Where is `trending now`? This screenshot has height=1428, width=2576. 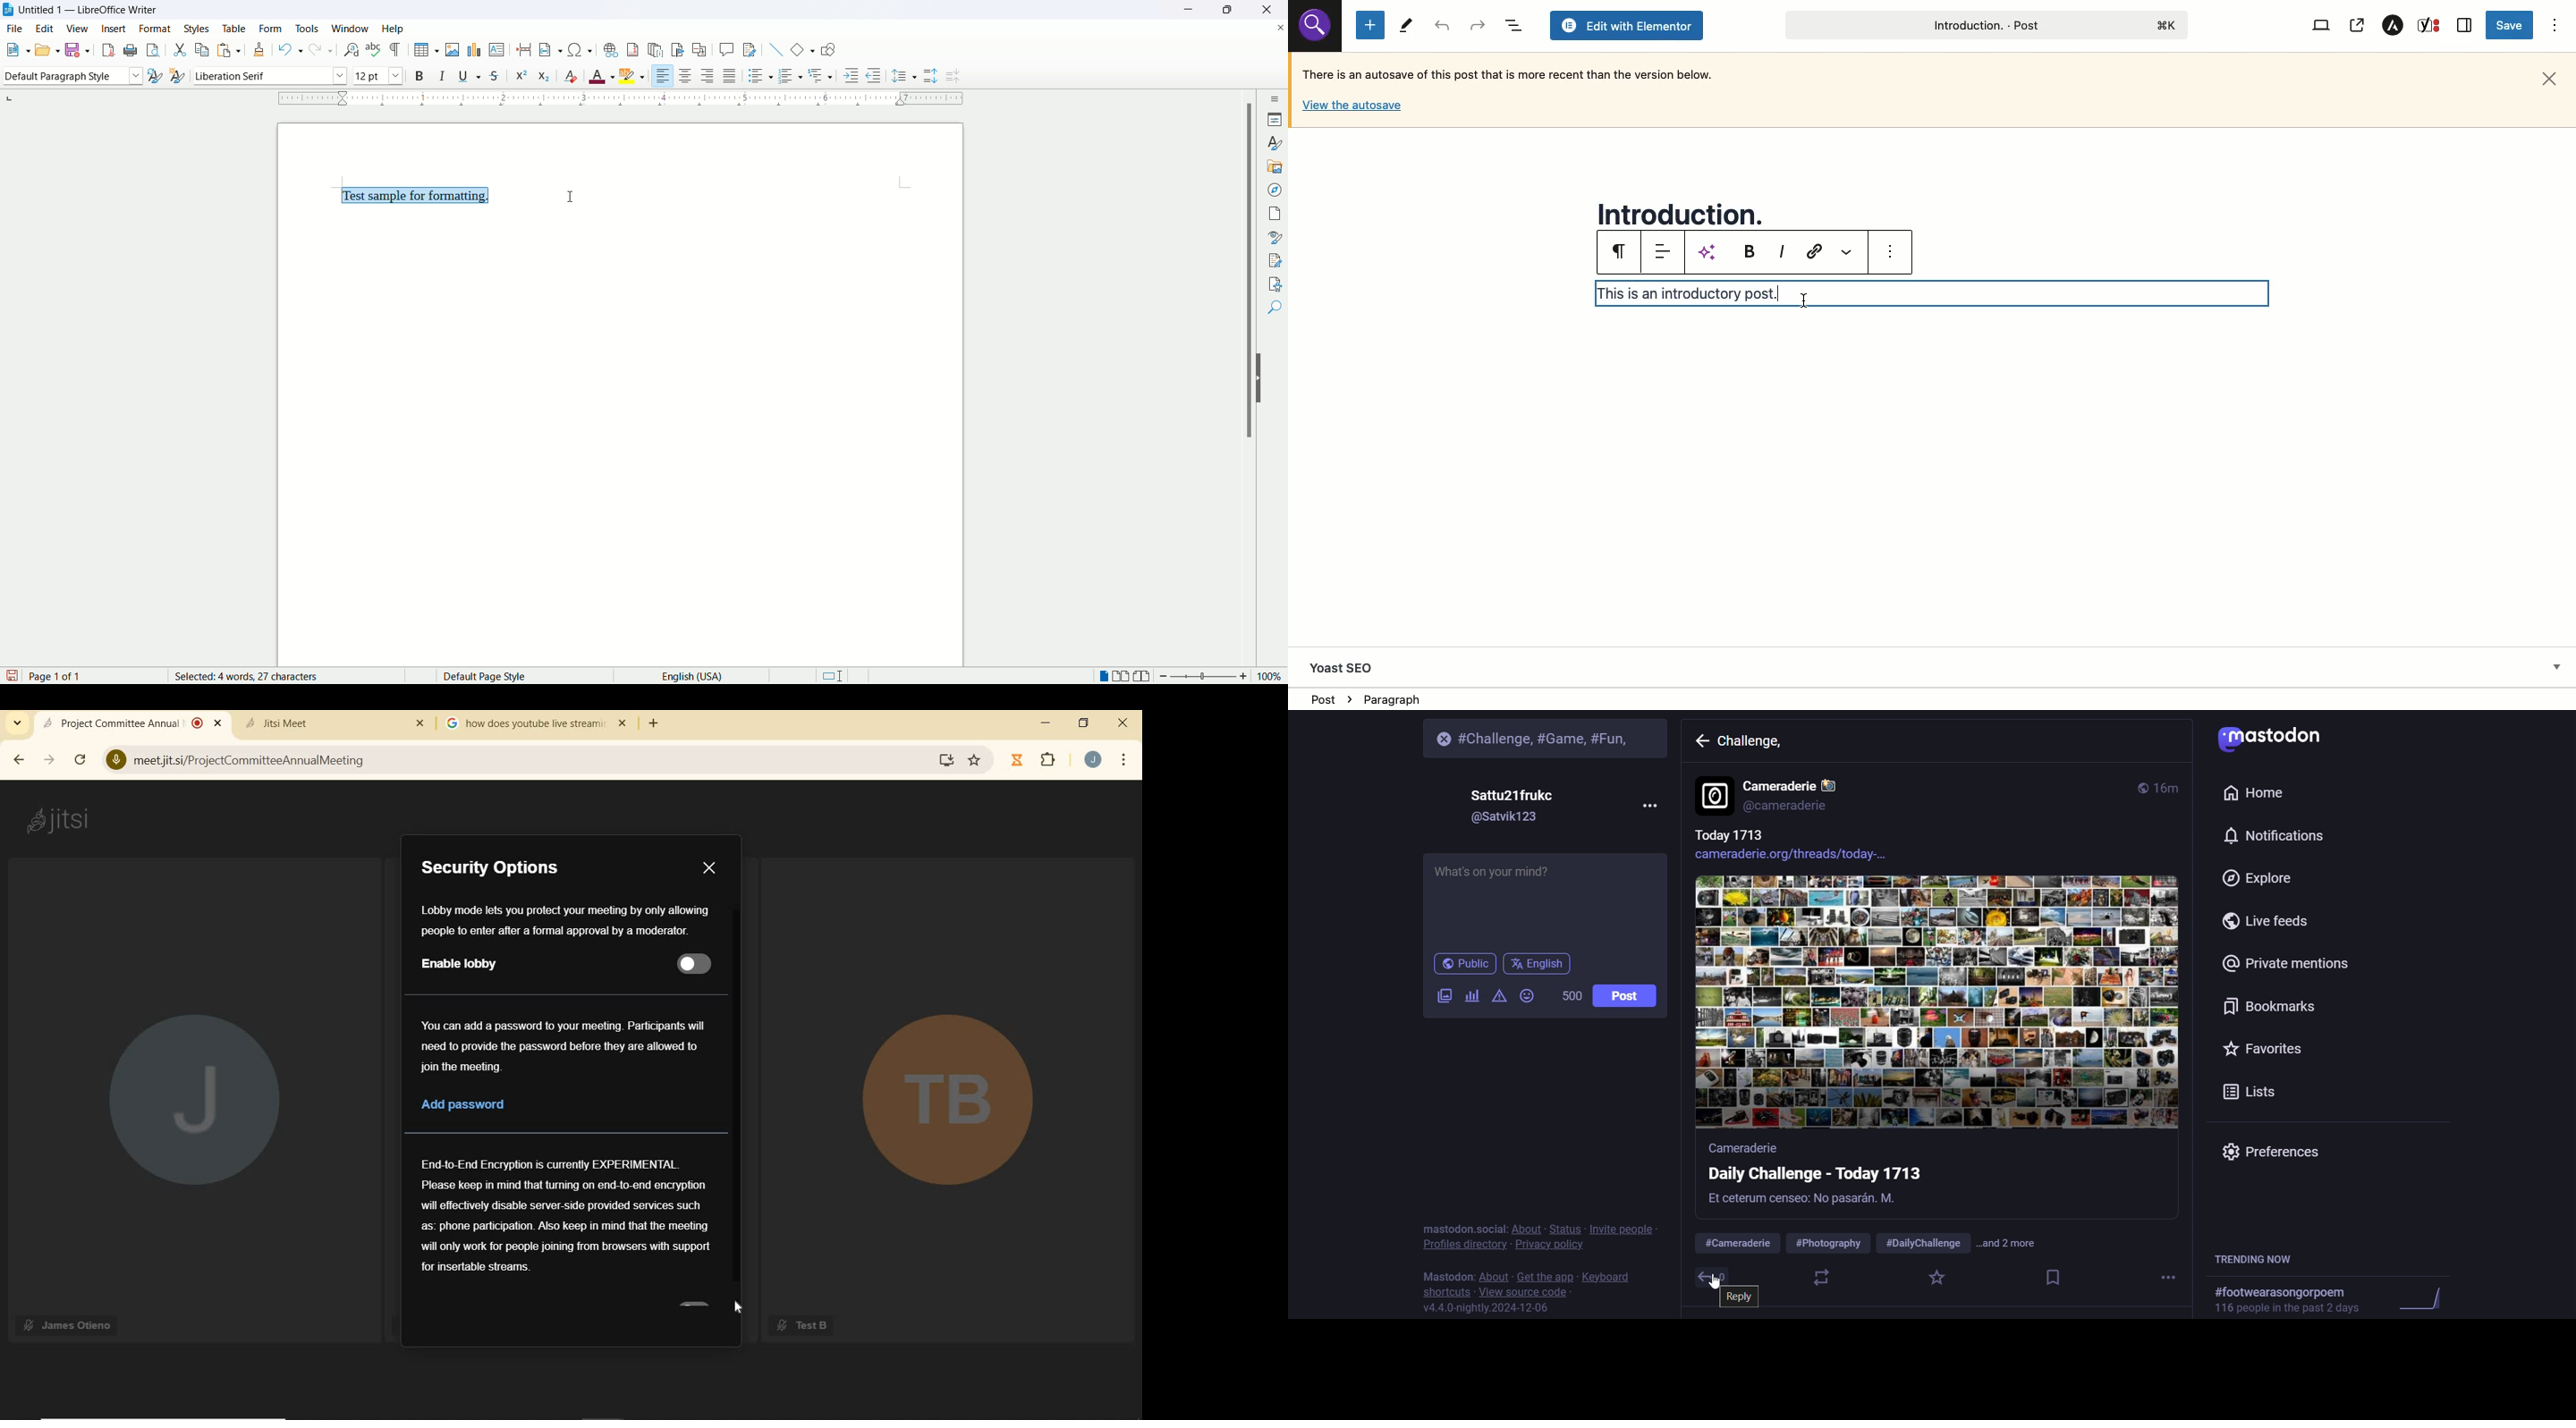 trending now is located at coordinates (2260, 1258).